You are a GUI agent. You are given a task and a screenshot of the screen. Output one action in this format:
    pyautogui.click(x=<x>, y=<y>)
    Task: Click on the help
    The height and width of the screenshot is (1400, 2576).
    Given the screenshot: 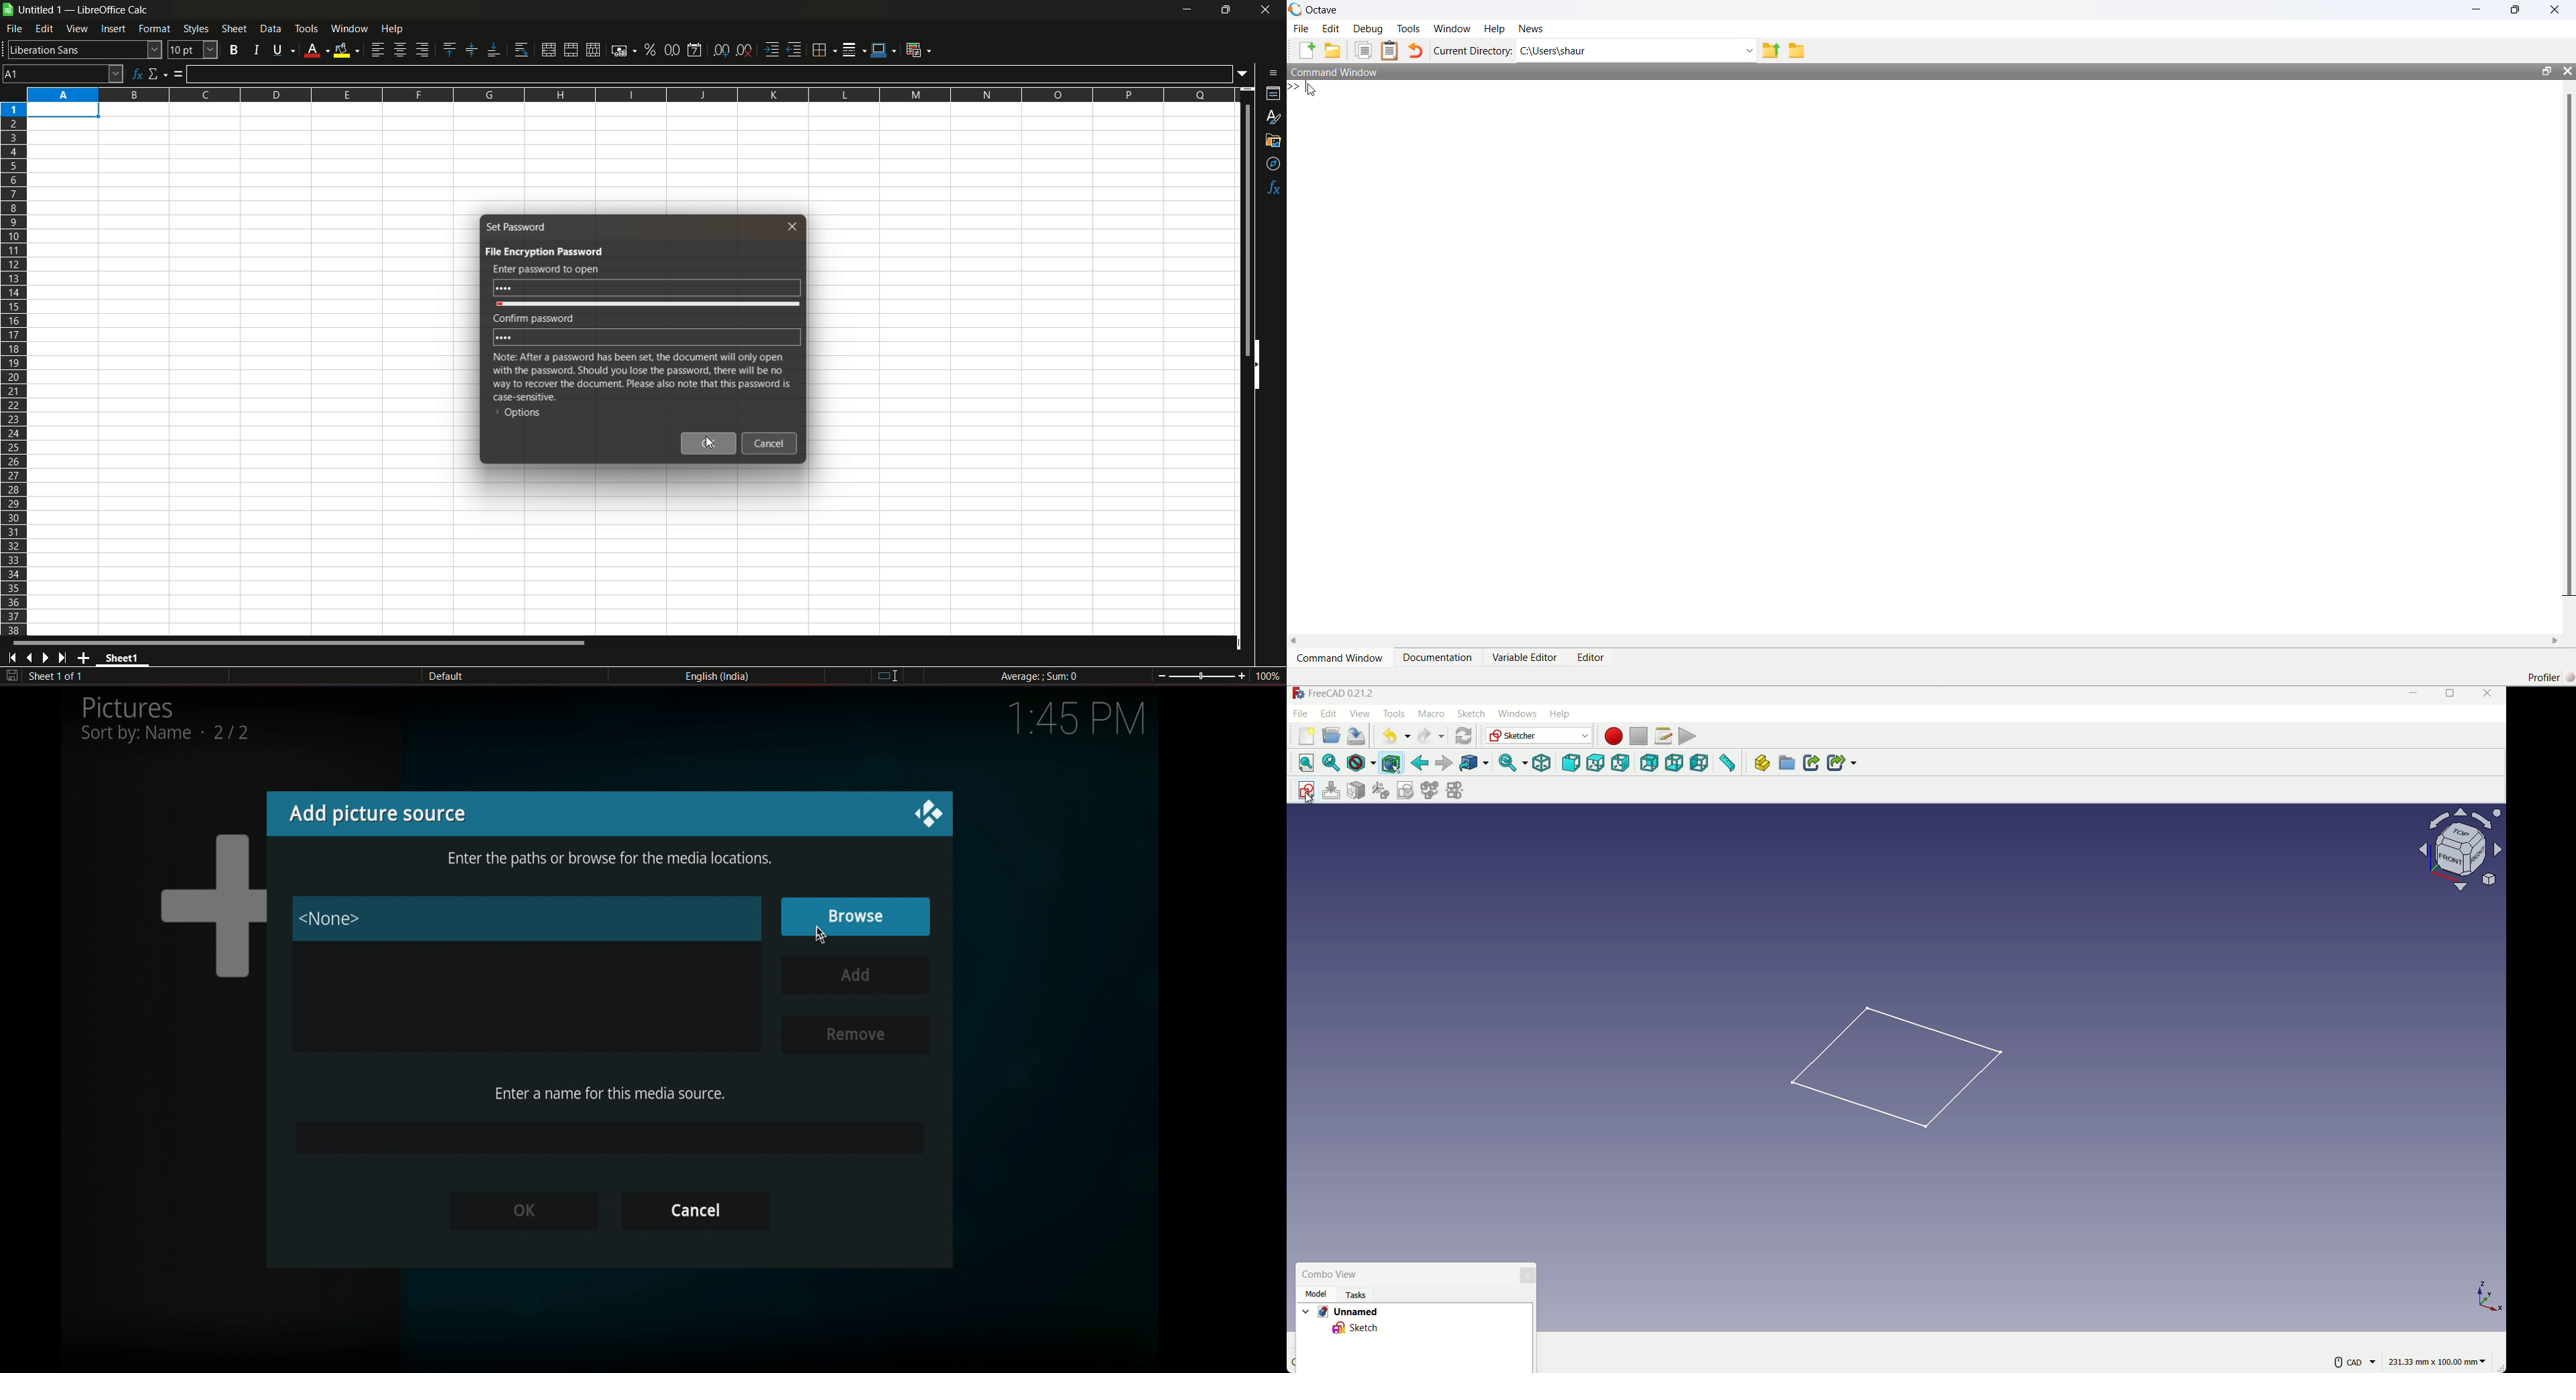 What is the action you would take?
    pyautogui.click(x=401, y=29)
    